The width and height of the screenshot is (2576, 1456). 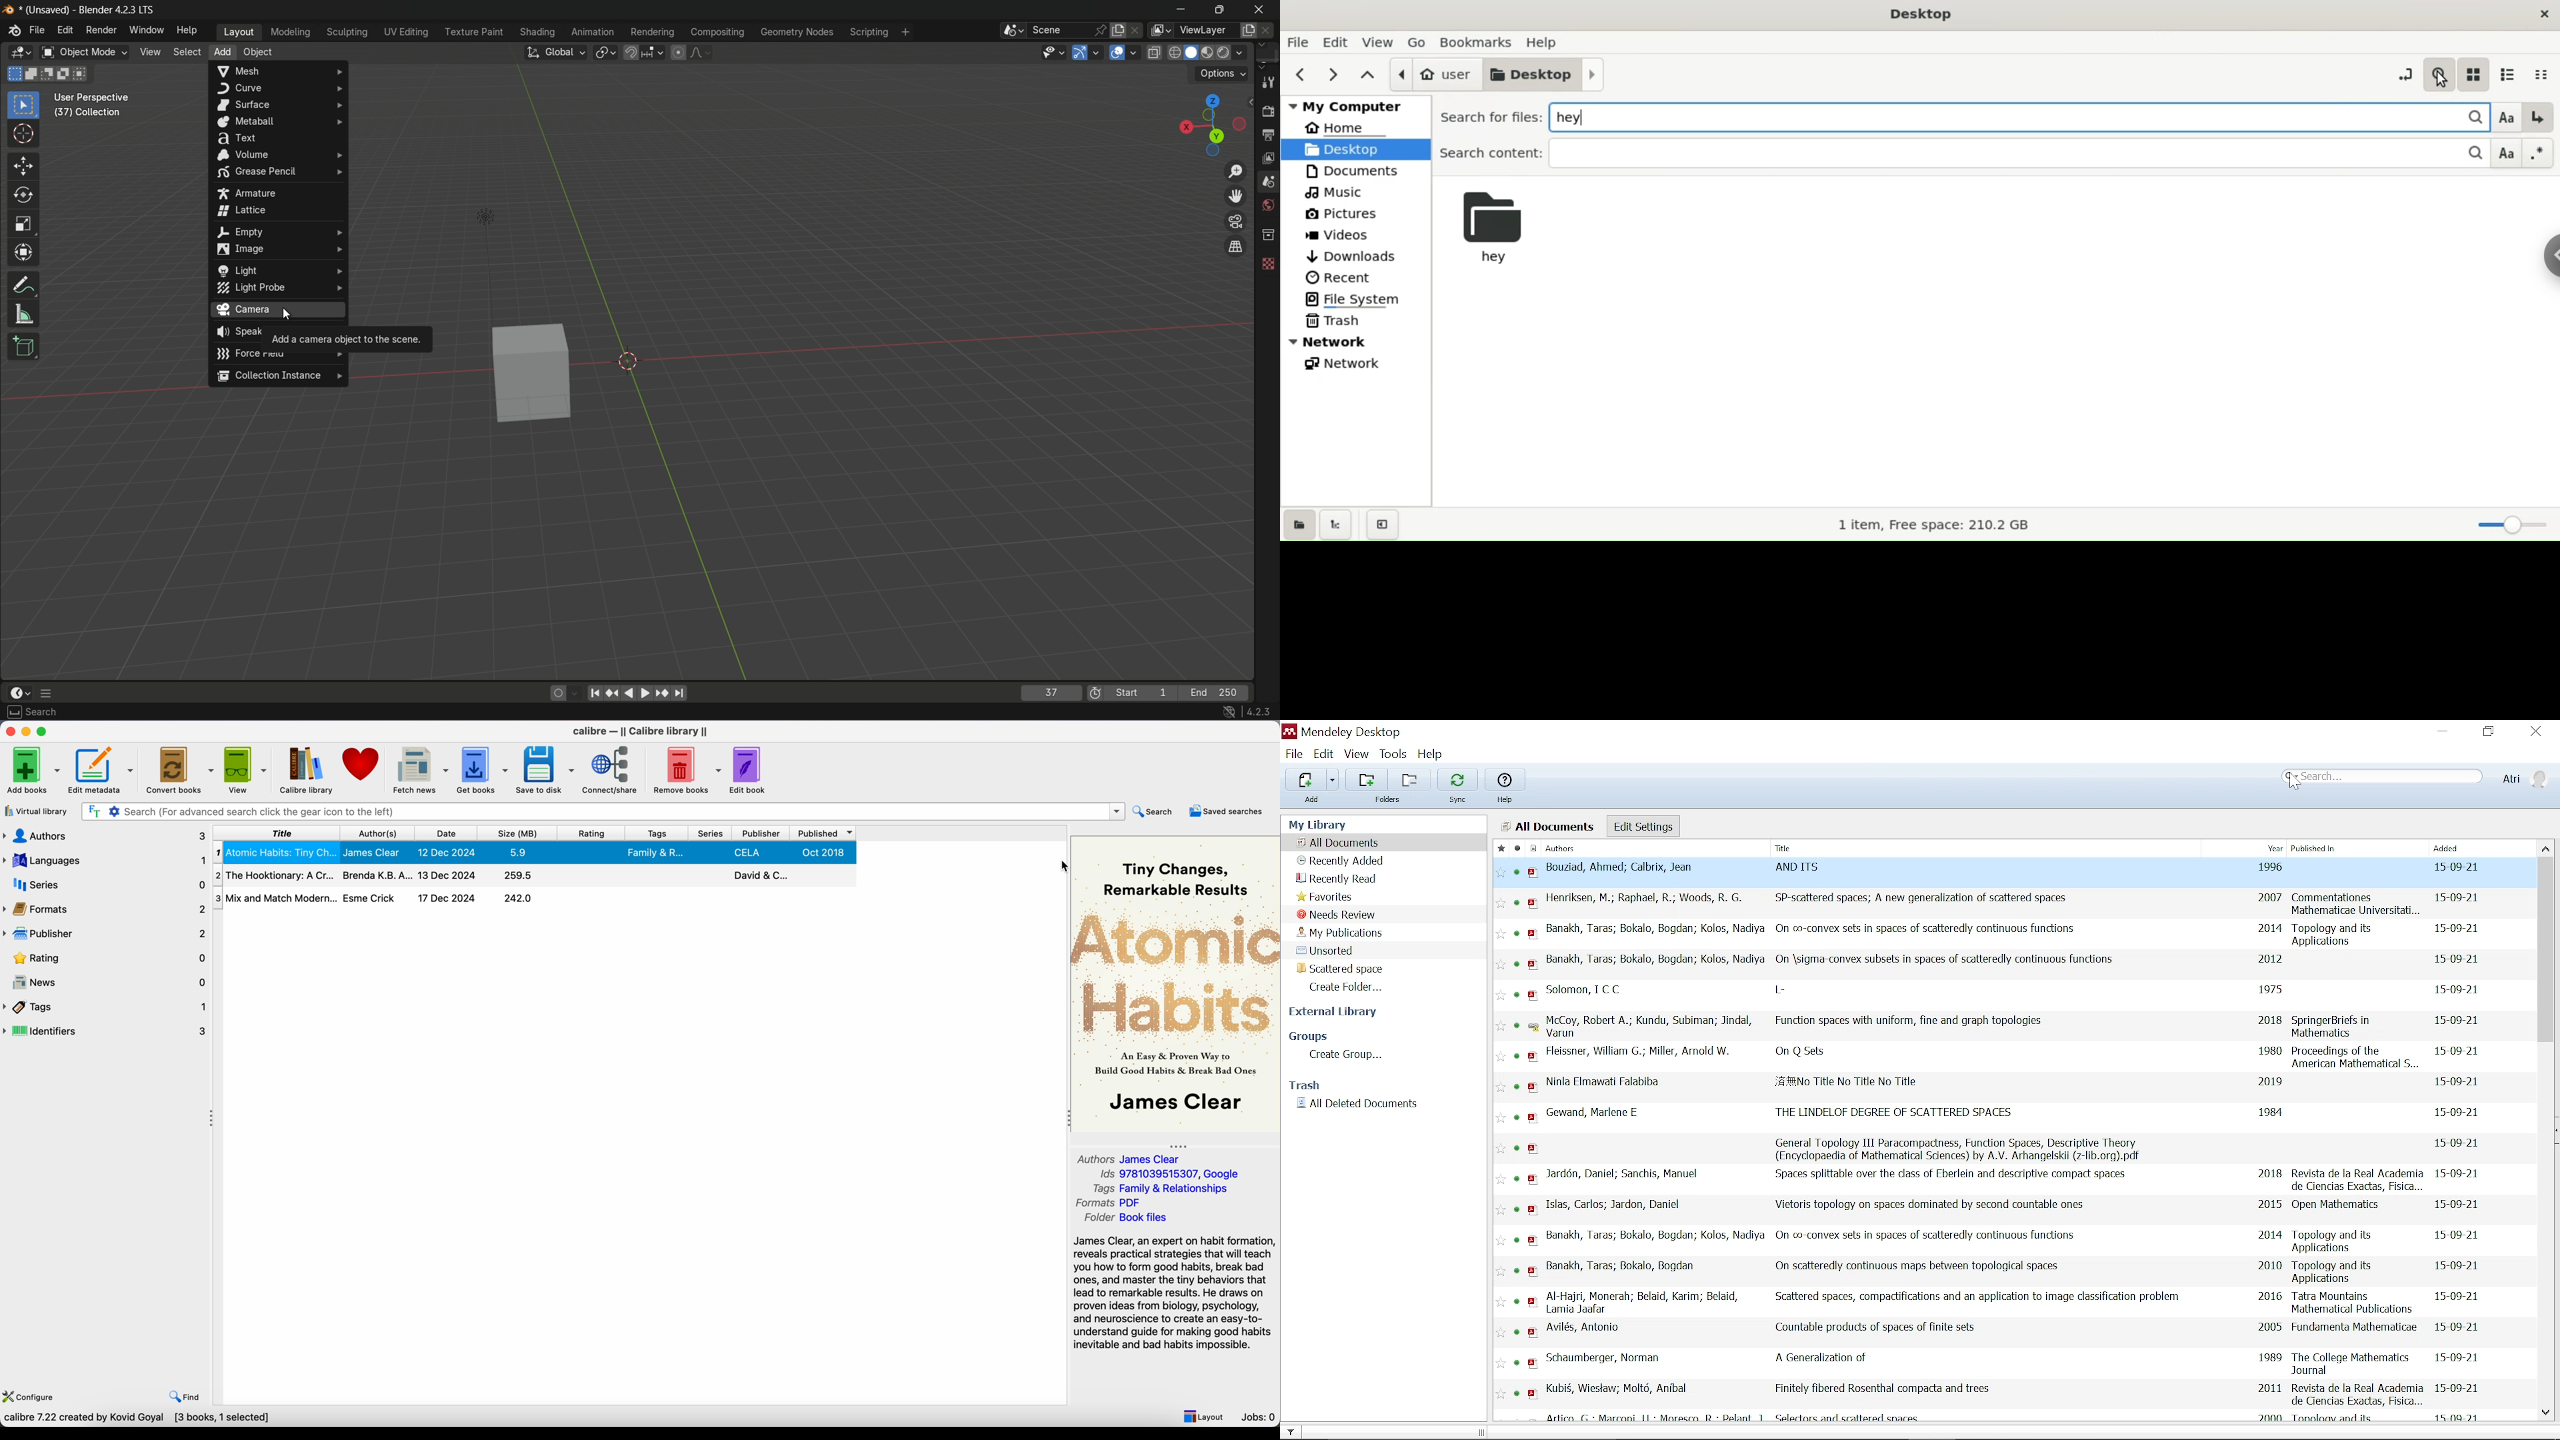 I want to click on James Clear, so click(x=375, y=852).